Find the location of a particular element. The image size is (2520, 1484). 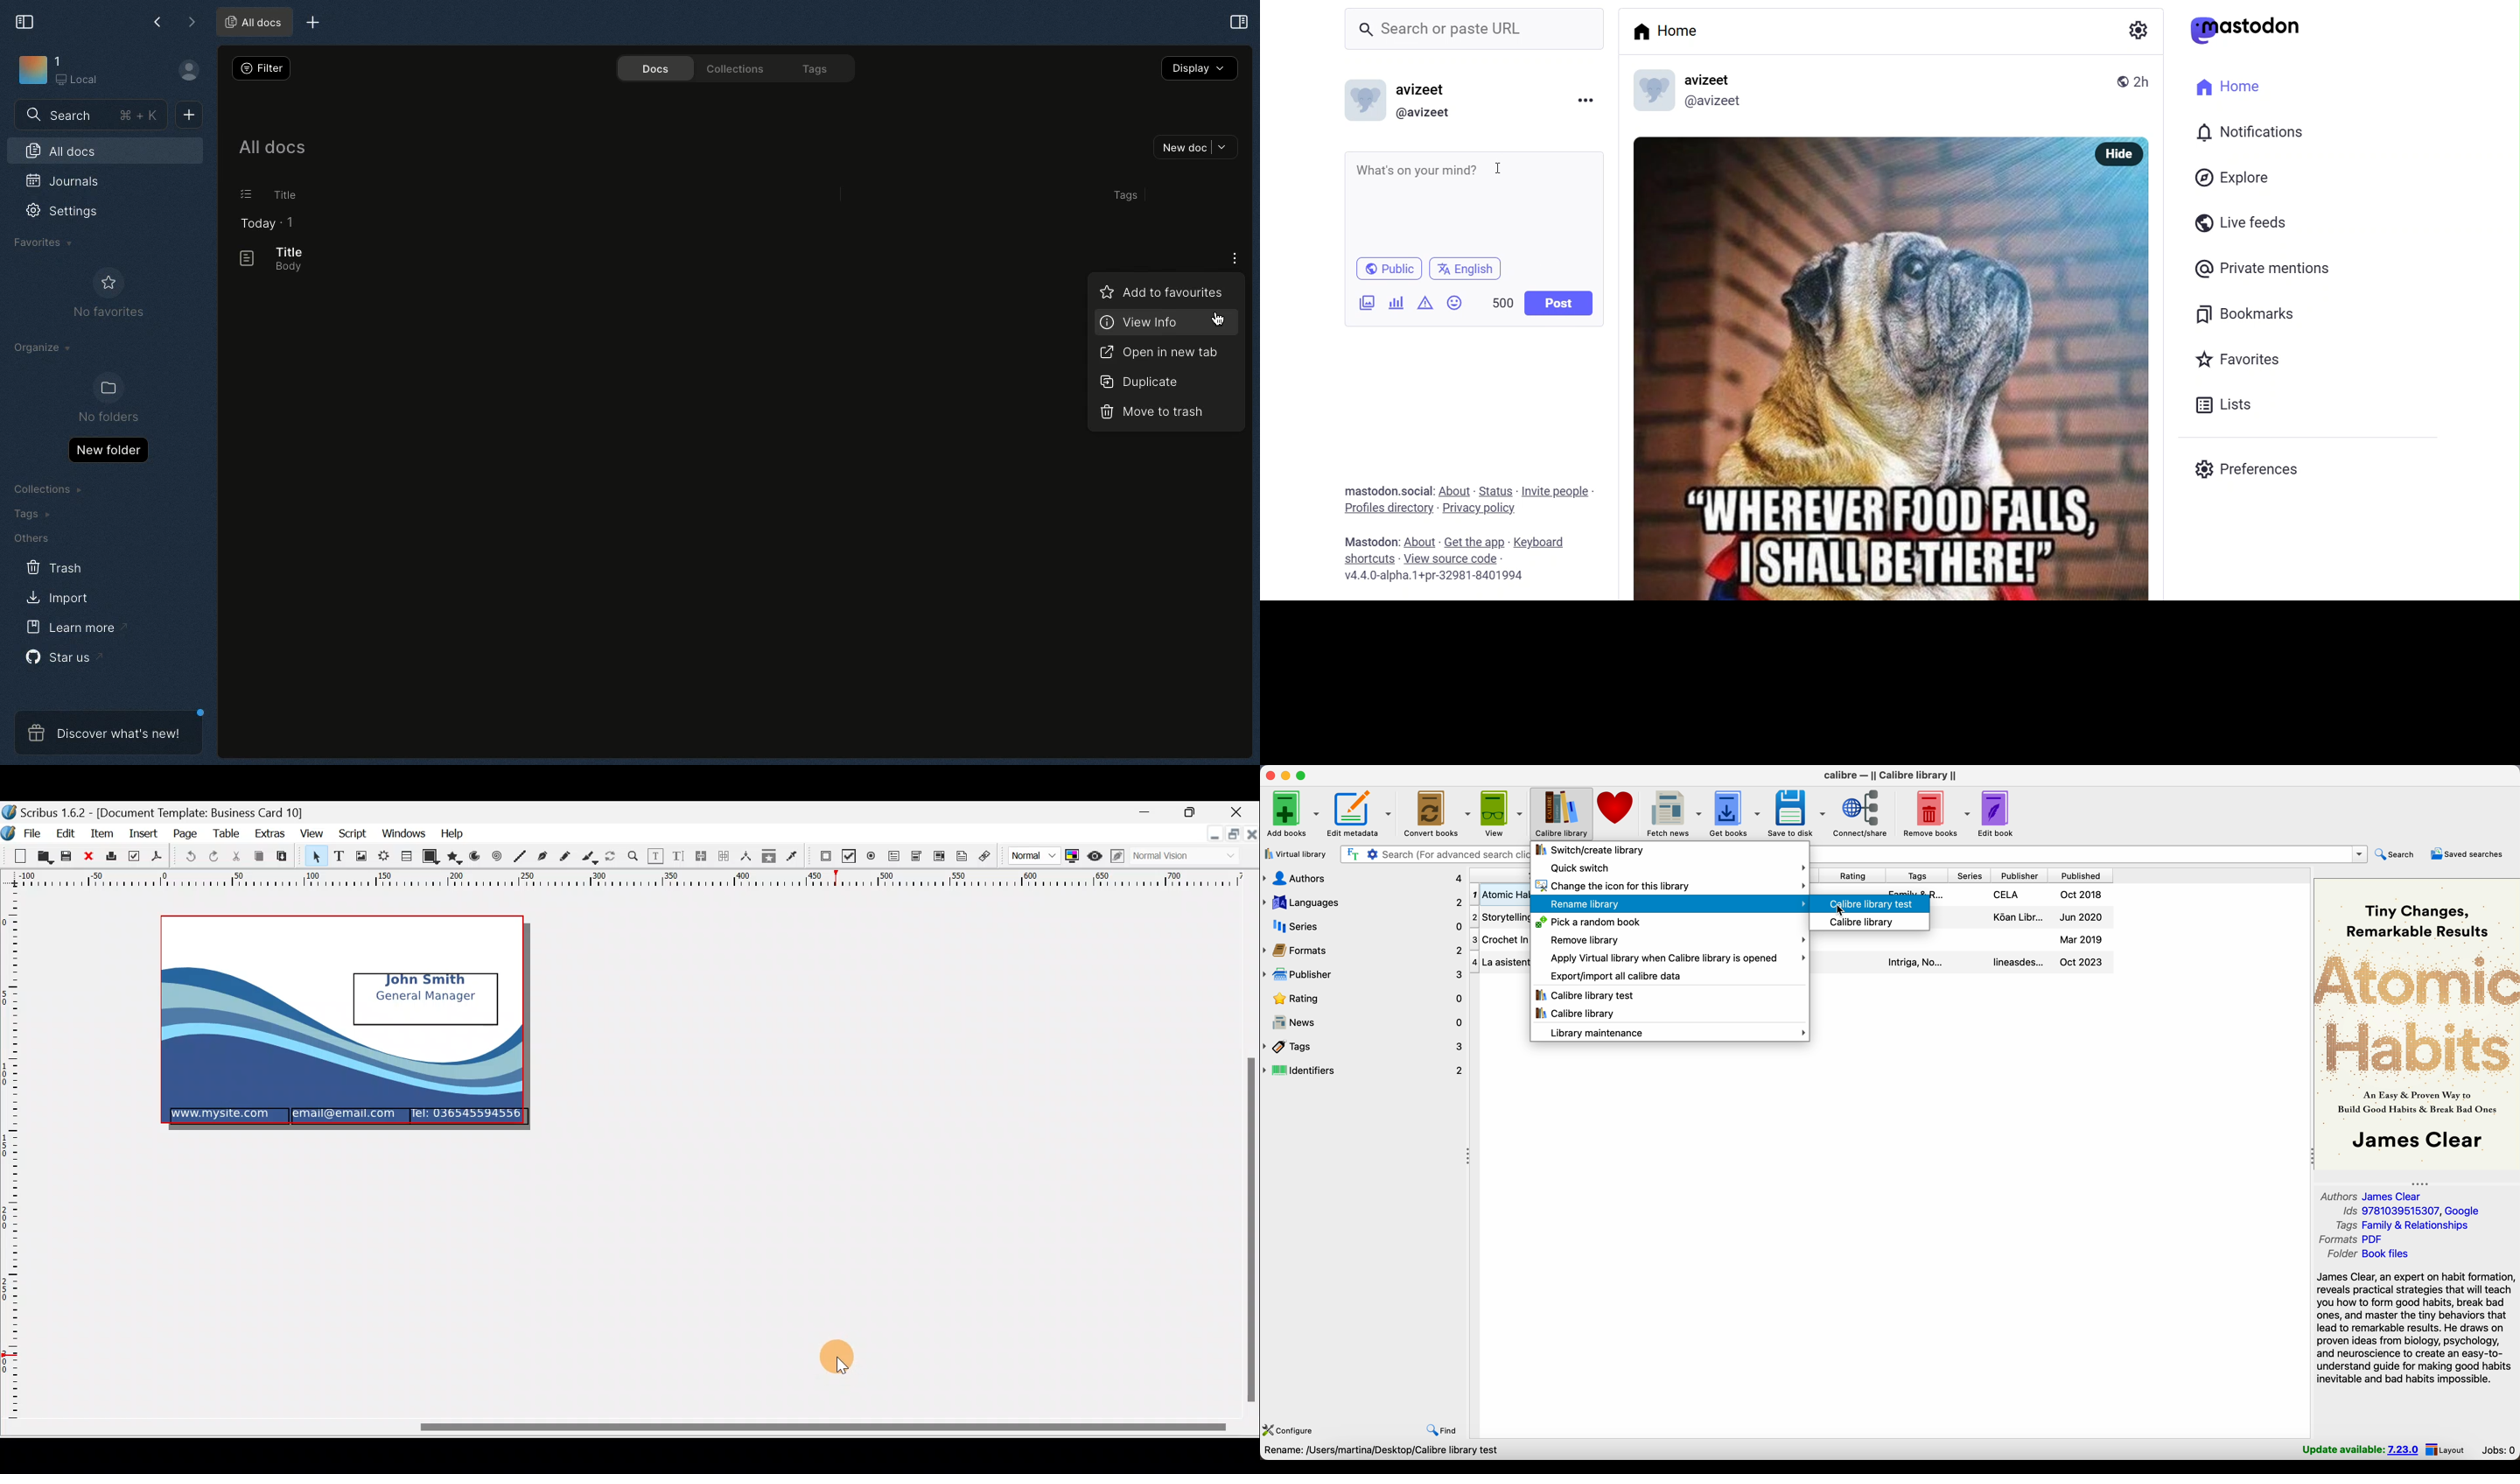

Arc is located at coordinates (475, 858).